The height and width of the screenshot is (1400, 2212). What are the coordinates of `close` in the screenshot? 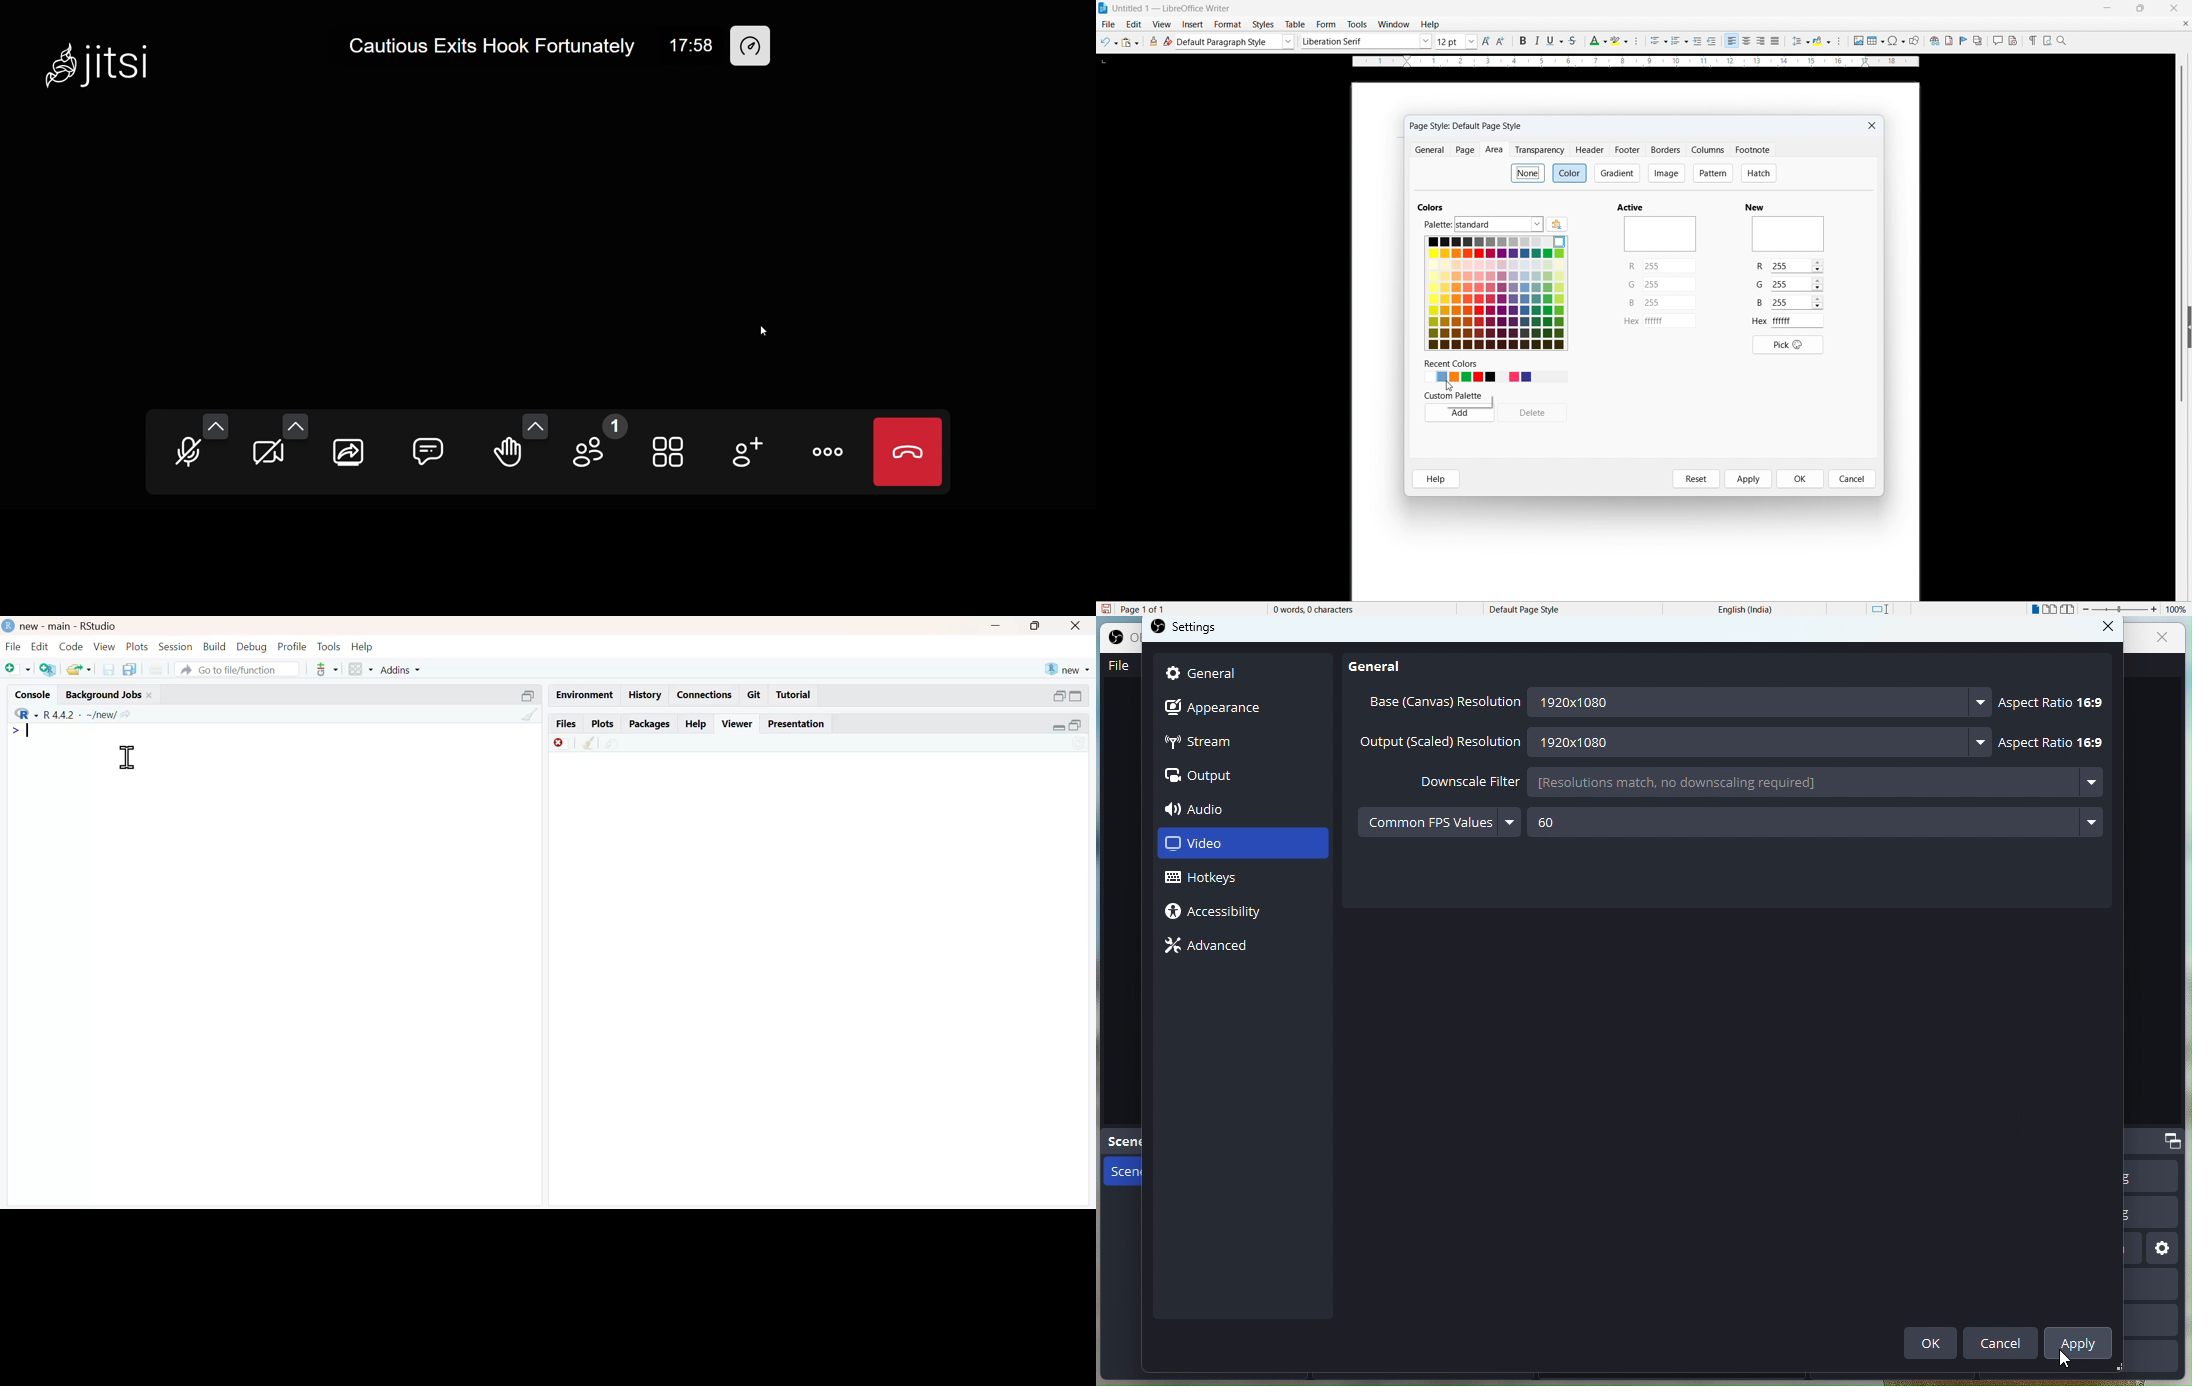 It's located at (2165, 636).